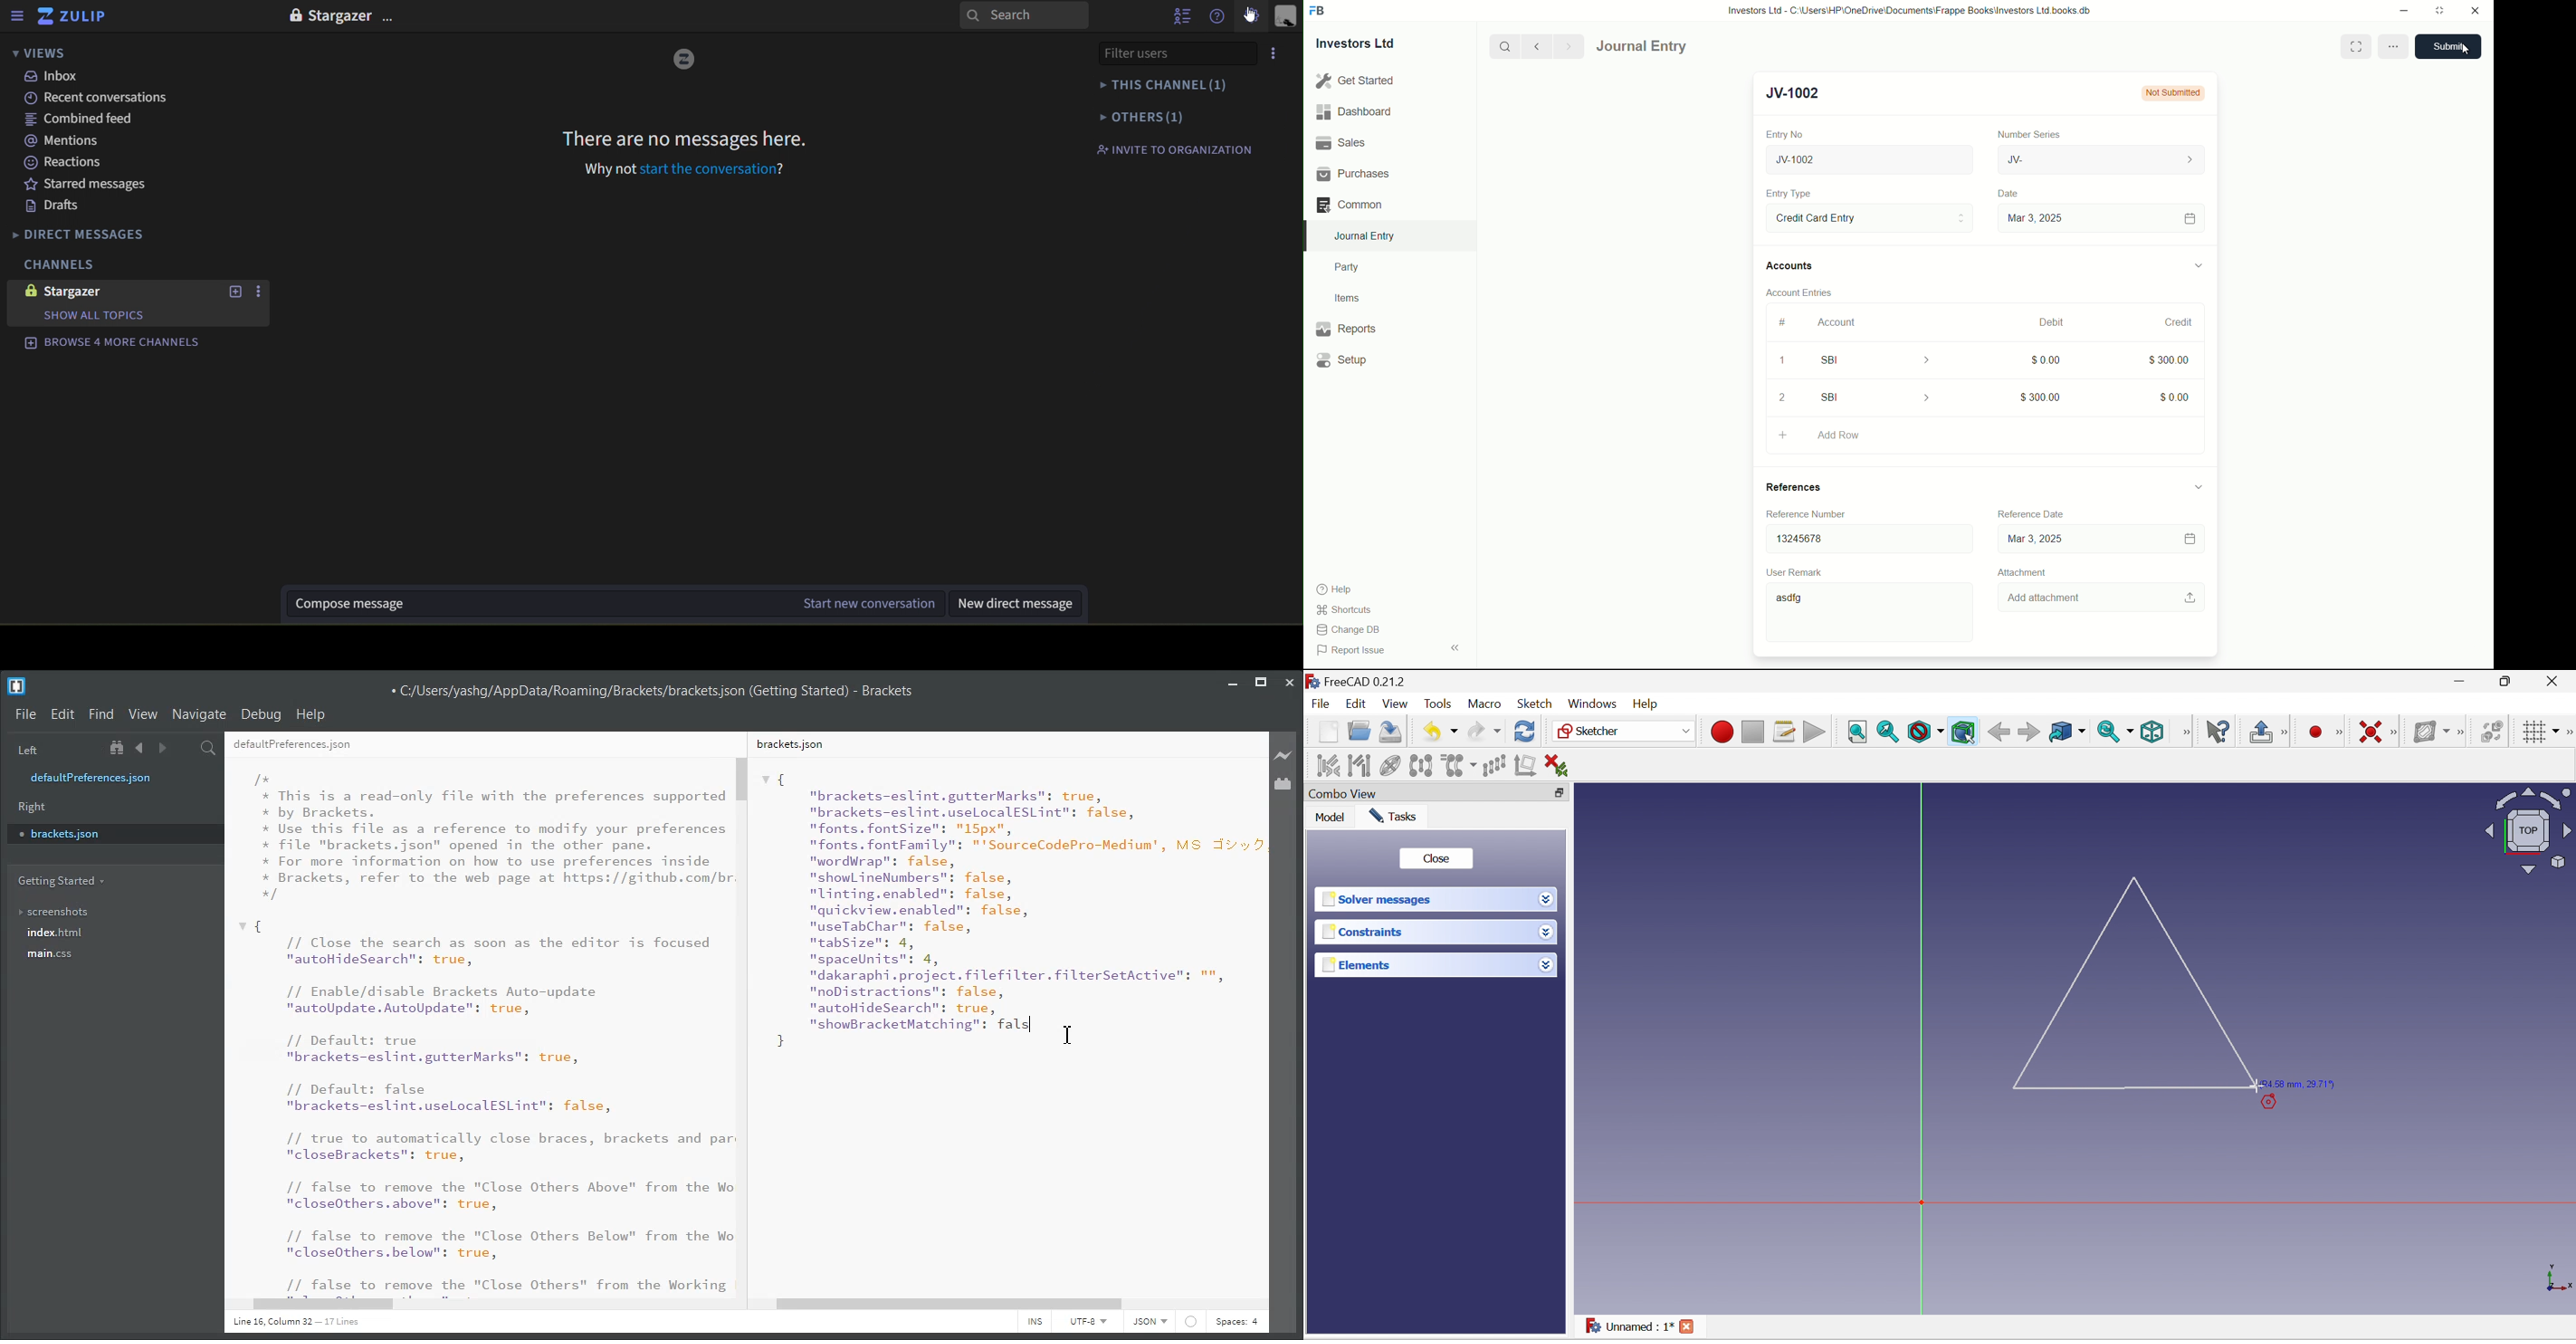 The image size is (2576, 1344). What do you see at coordinates (1526, 764) in the screenshot?
I see `Remove axes alignment` at bounding box center [1526, 764].